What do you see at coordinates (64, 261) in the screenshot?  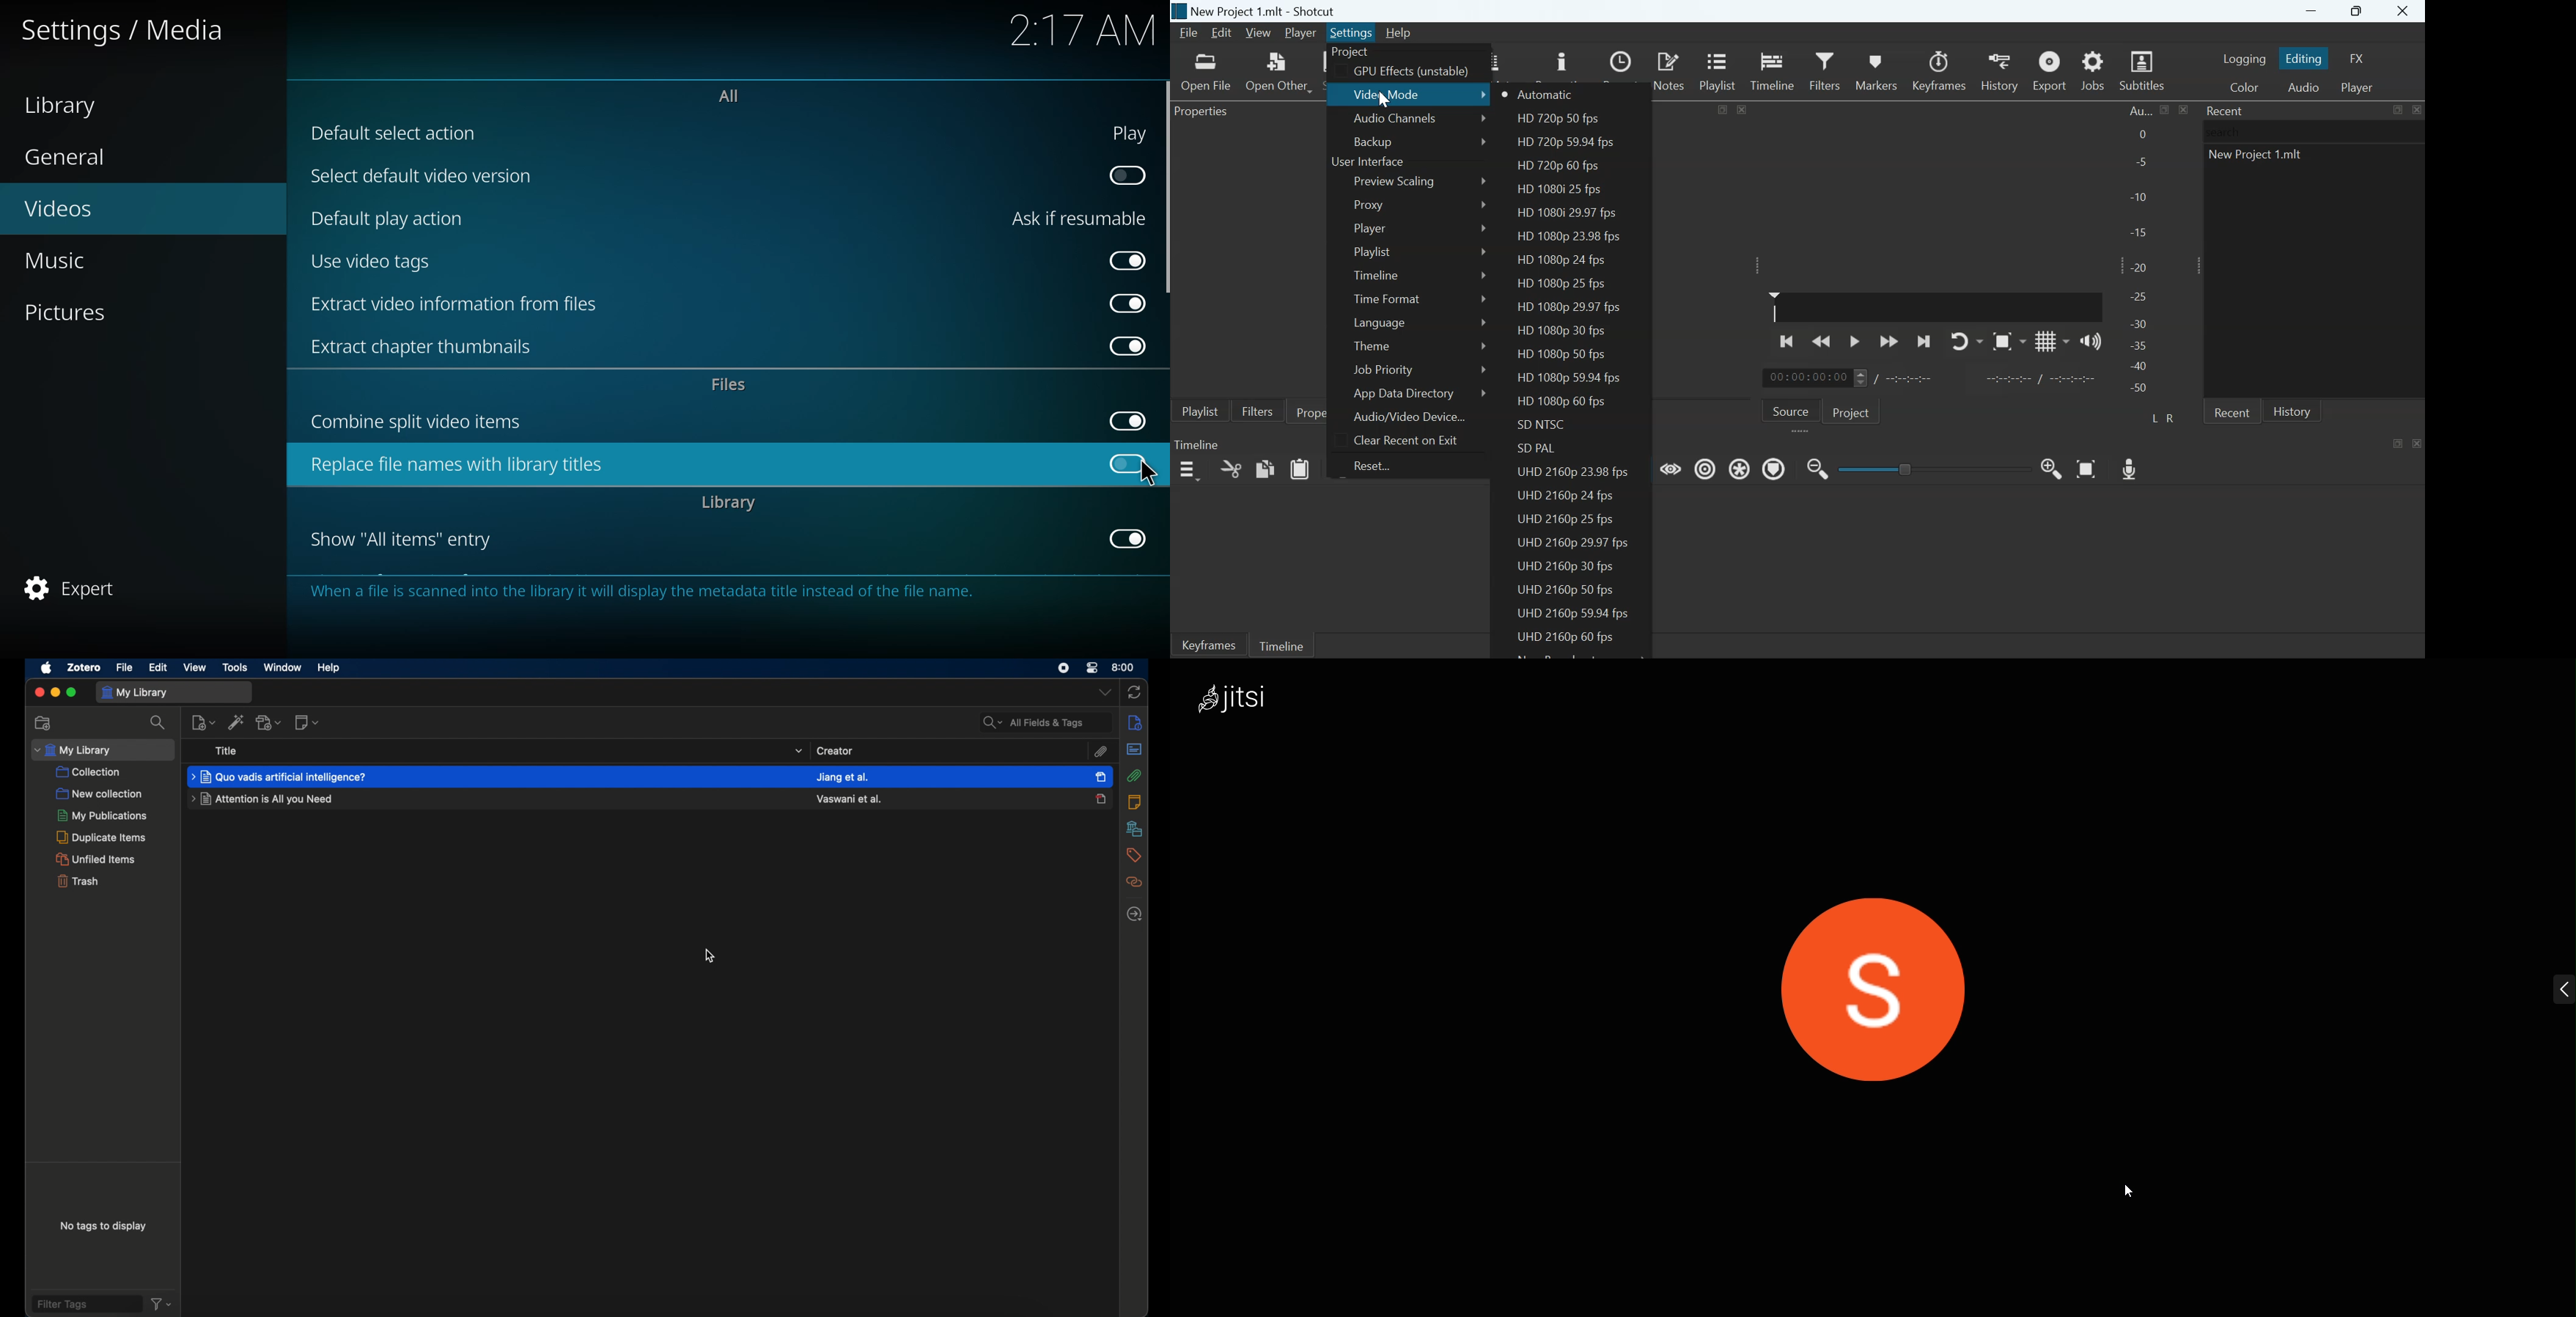 I see `music` at bounding box center [64, 261].